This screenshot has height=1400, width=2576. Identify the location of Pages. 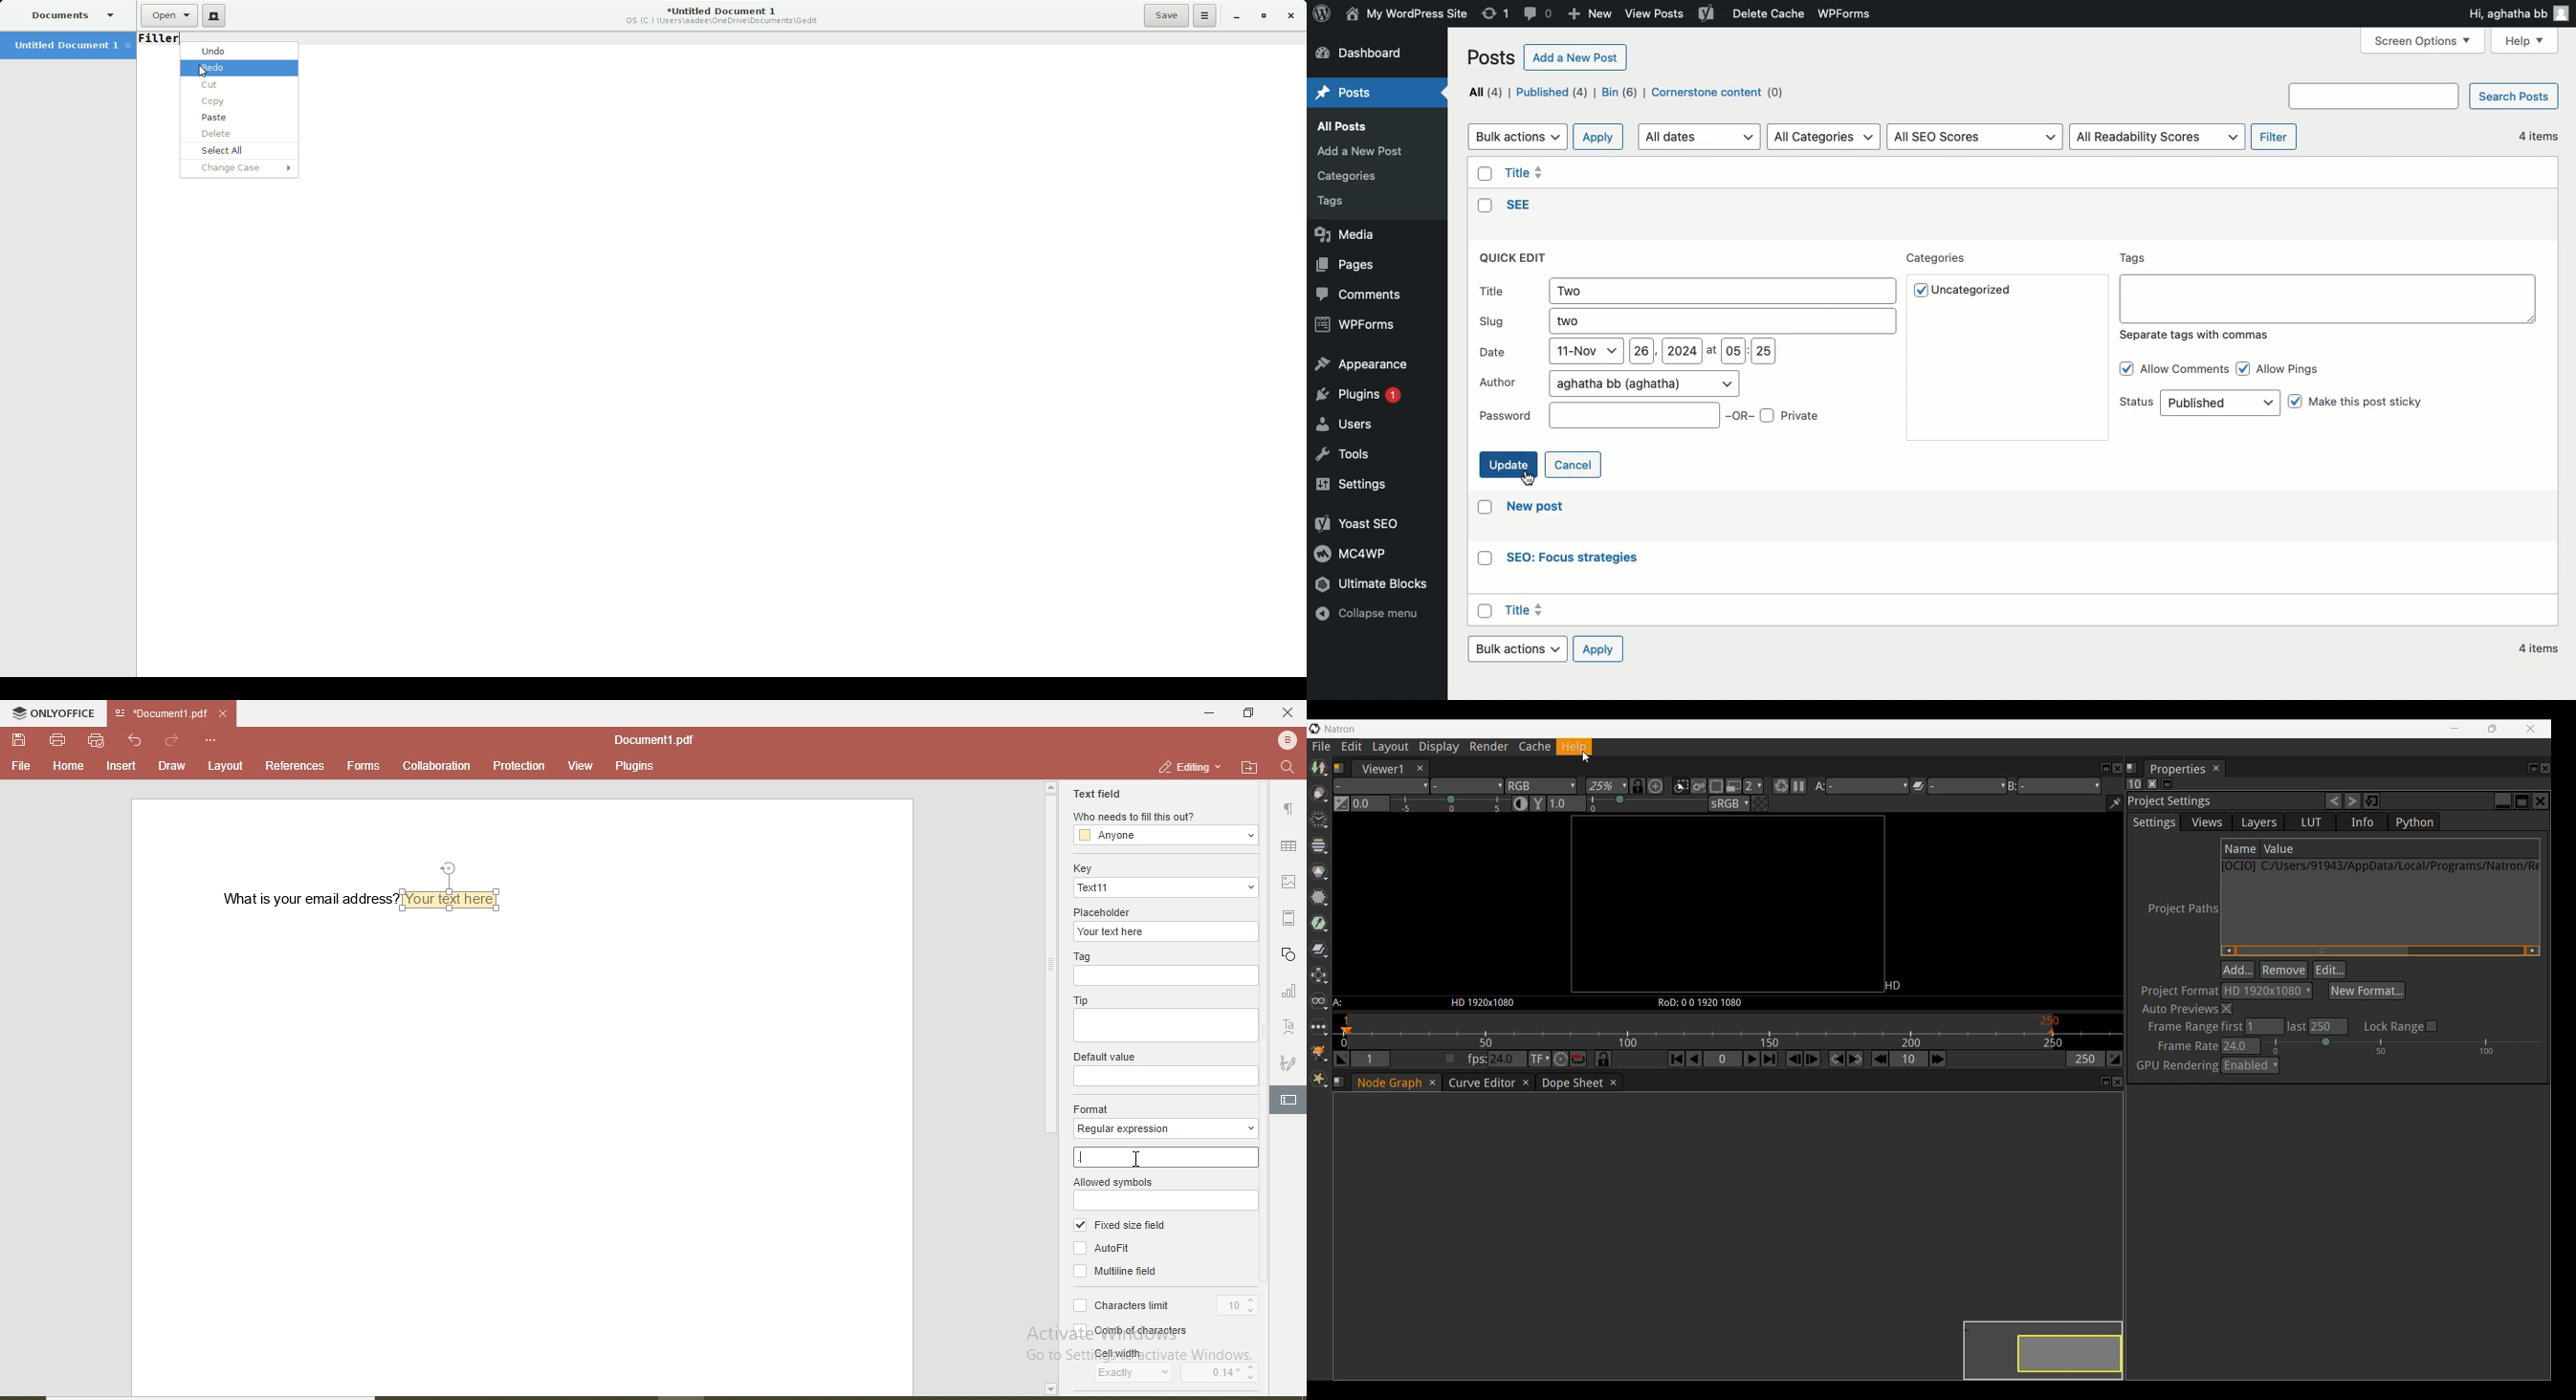
(1348, 265).